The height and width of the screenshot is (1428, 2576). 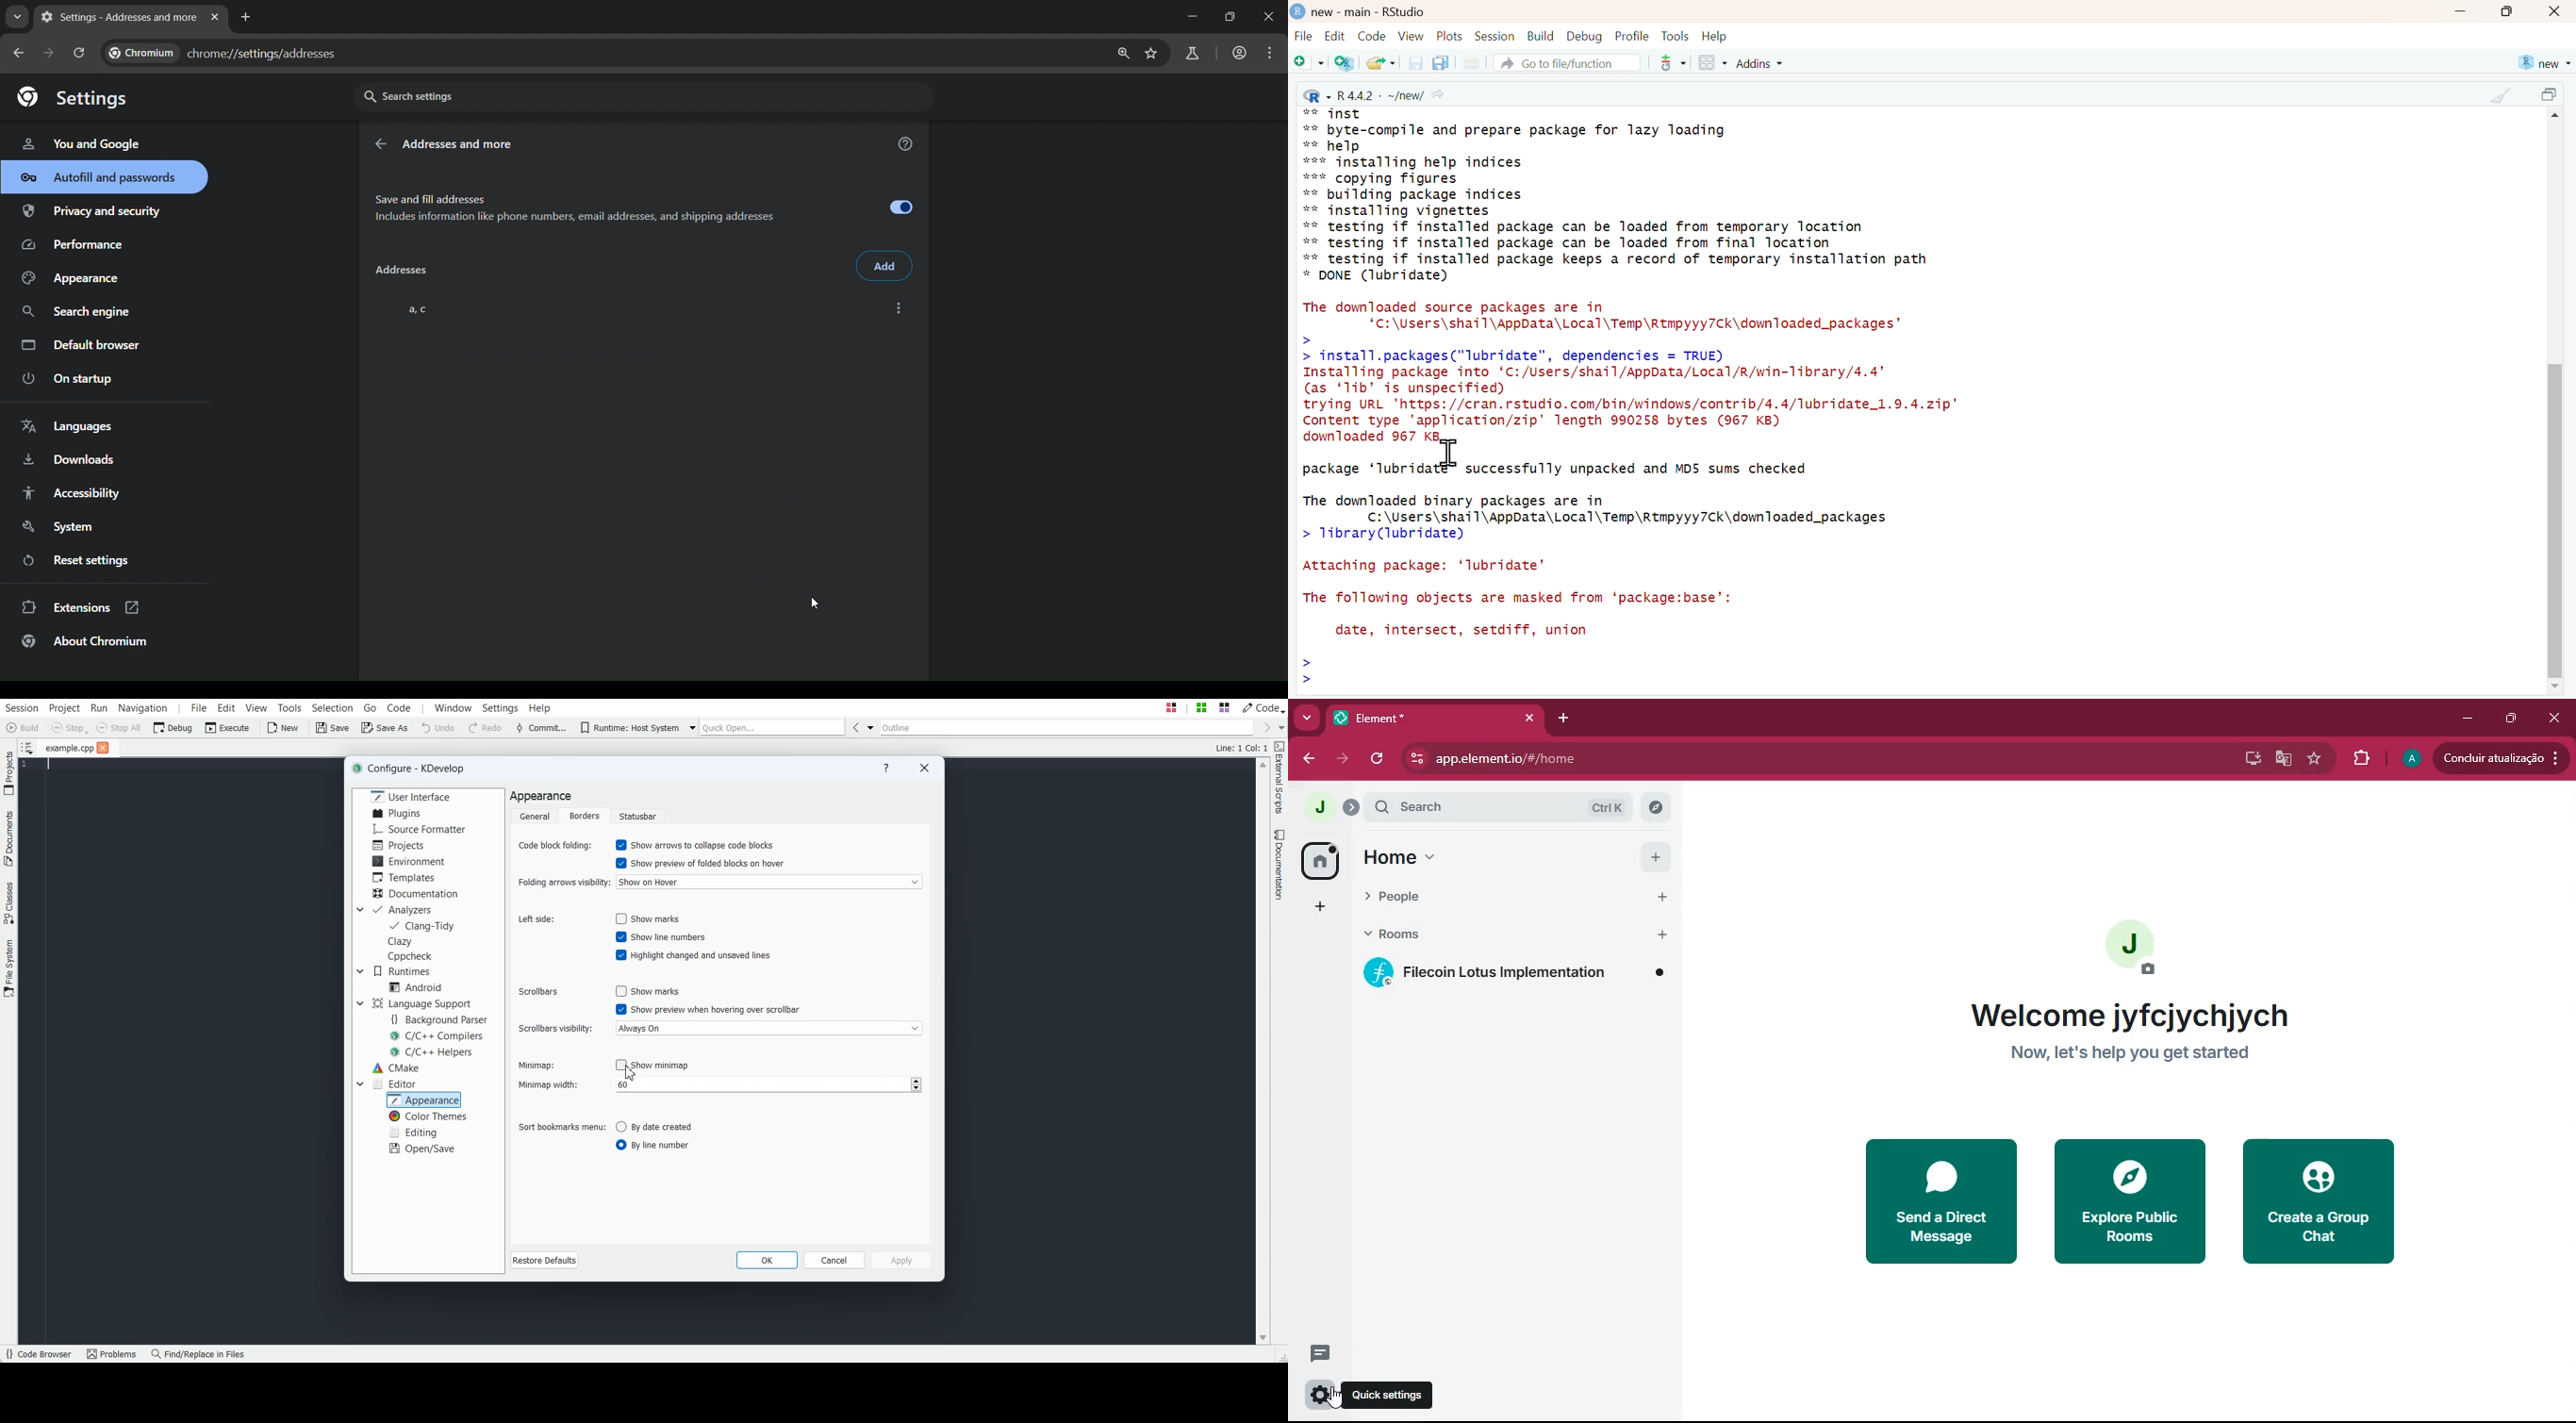 What do you see at coordinates (2554, 515) in the screenshot?
I see `scroll bar` at bounding box center [2554, 515].